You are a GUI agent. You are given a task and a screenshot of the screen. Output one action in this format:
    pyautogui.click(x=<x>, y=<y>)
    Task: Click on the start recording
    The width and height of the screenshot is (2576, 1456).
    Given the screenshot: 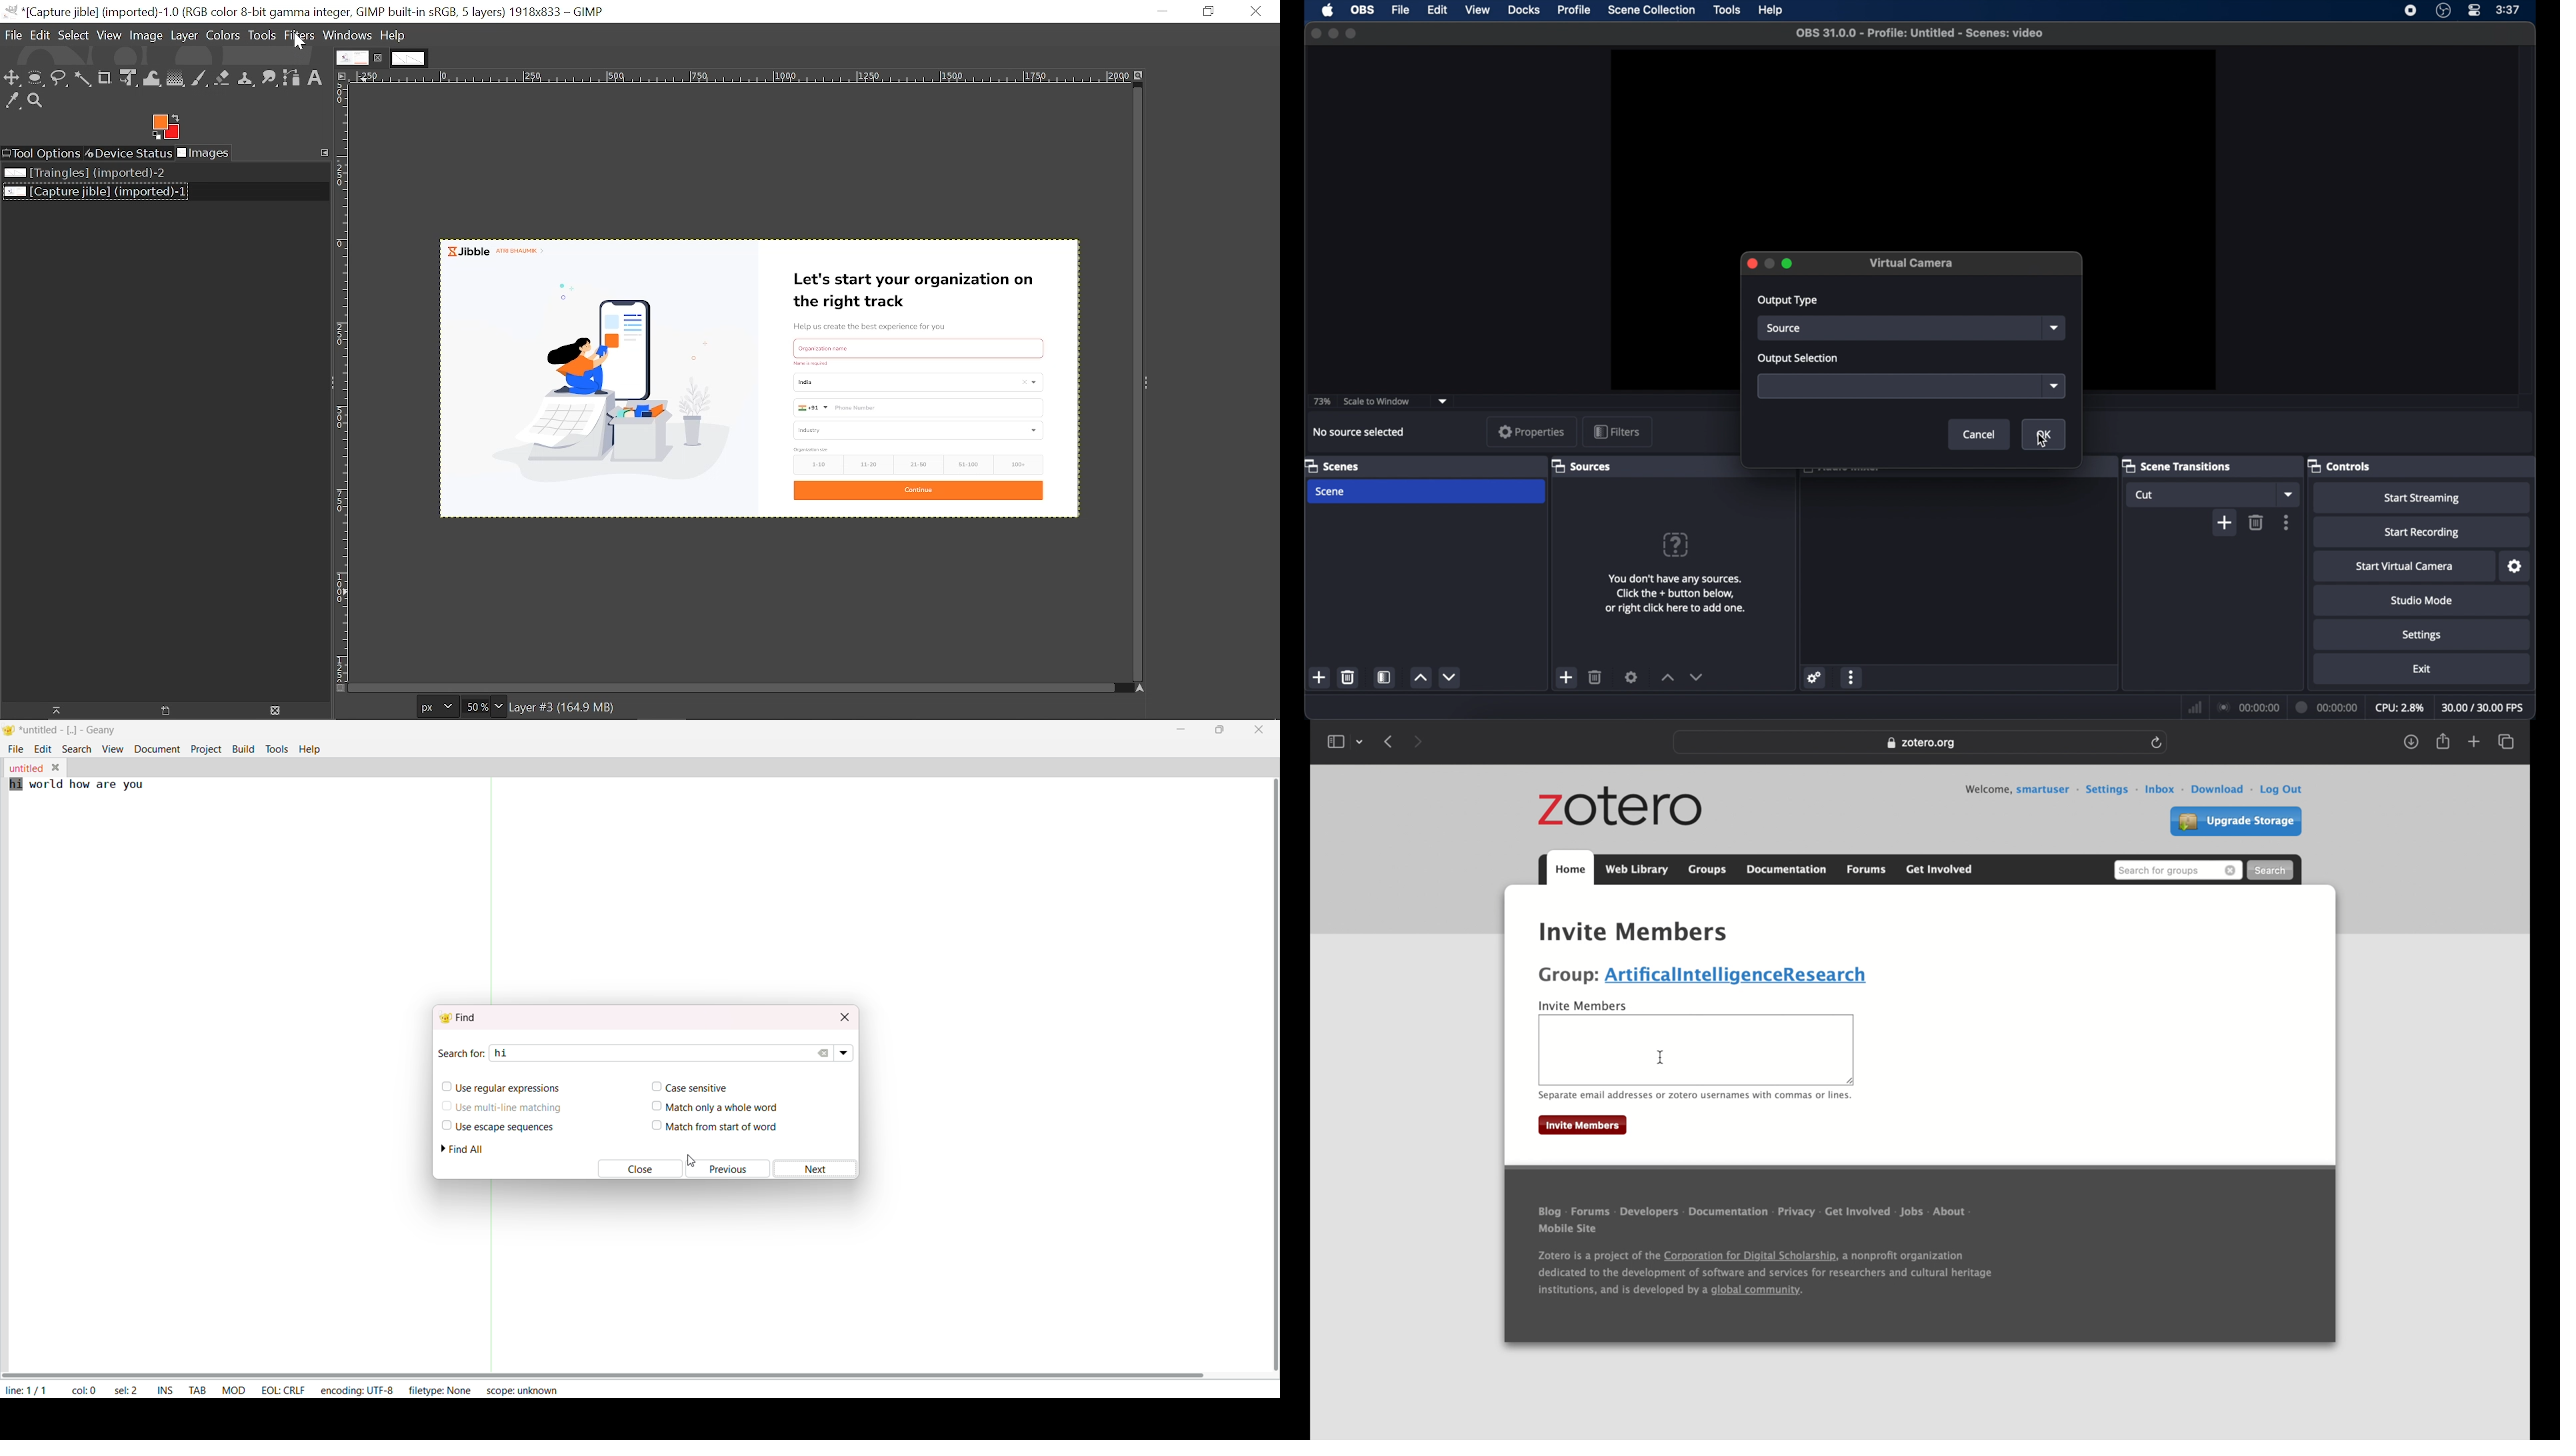 What is the action you would take?
    pyautogui.click(x=2421, y=533)
    